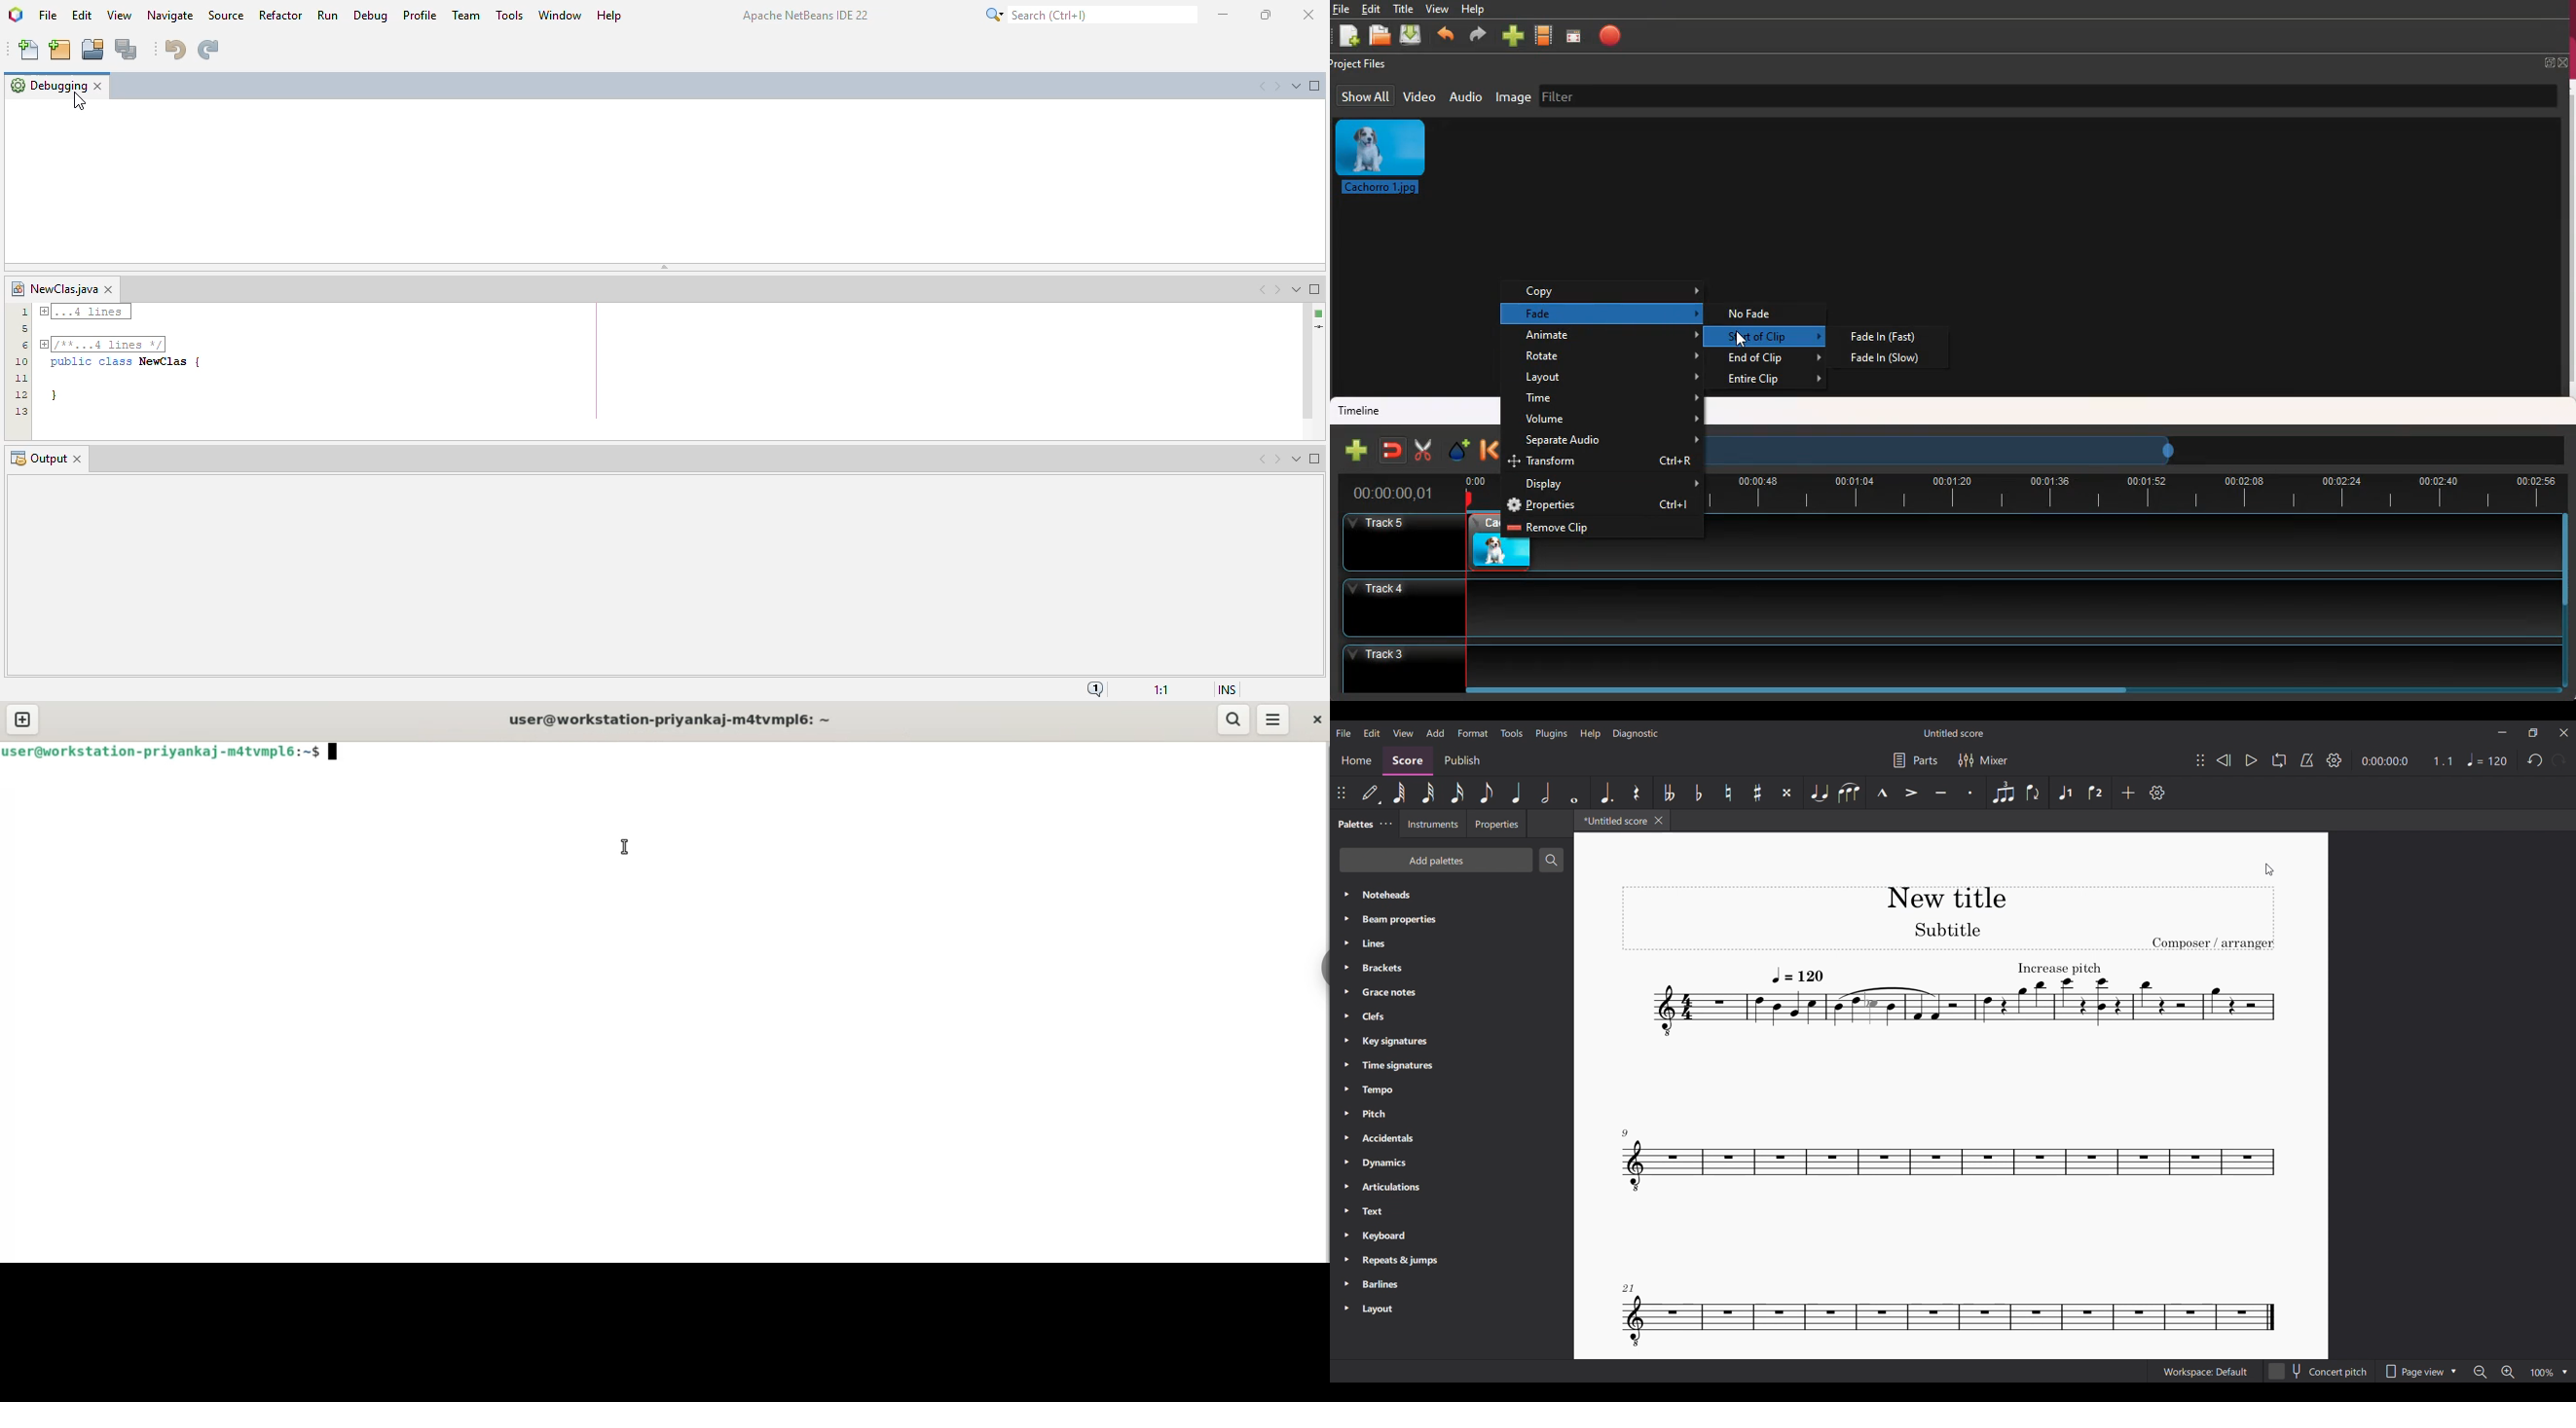  Describe the element at coordinates (1451, 1065) in the screenshot. I see `Time signatures` at that location.